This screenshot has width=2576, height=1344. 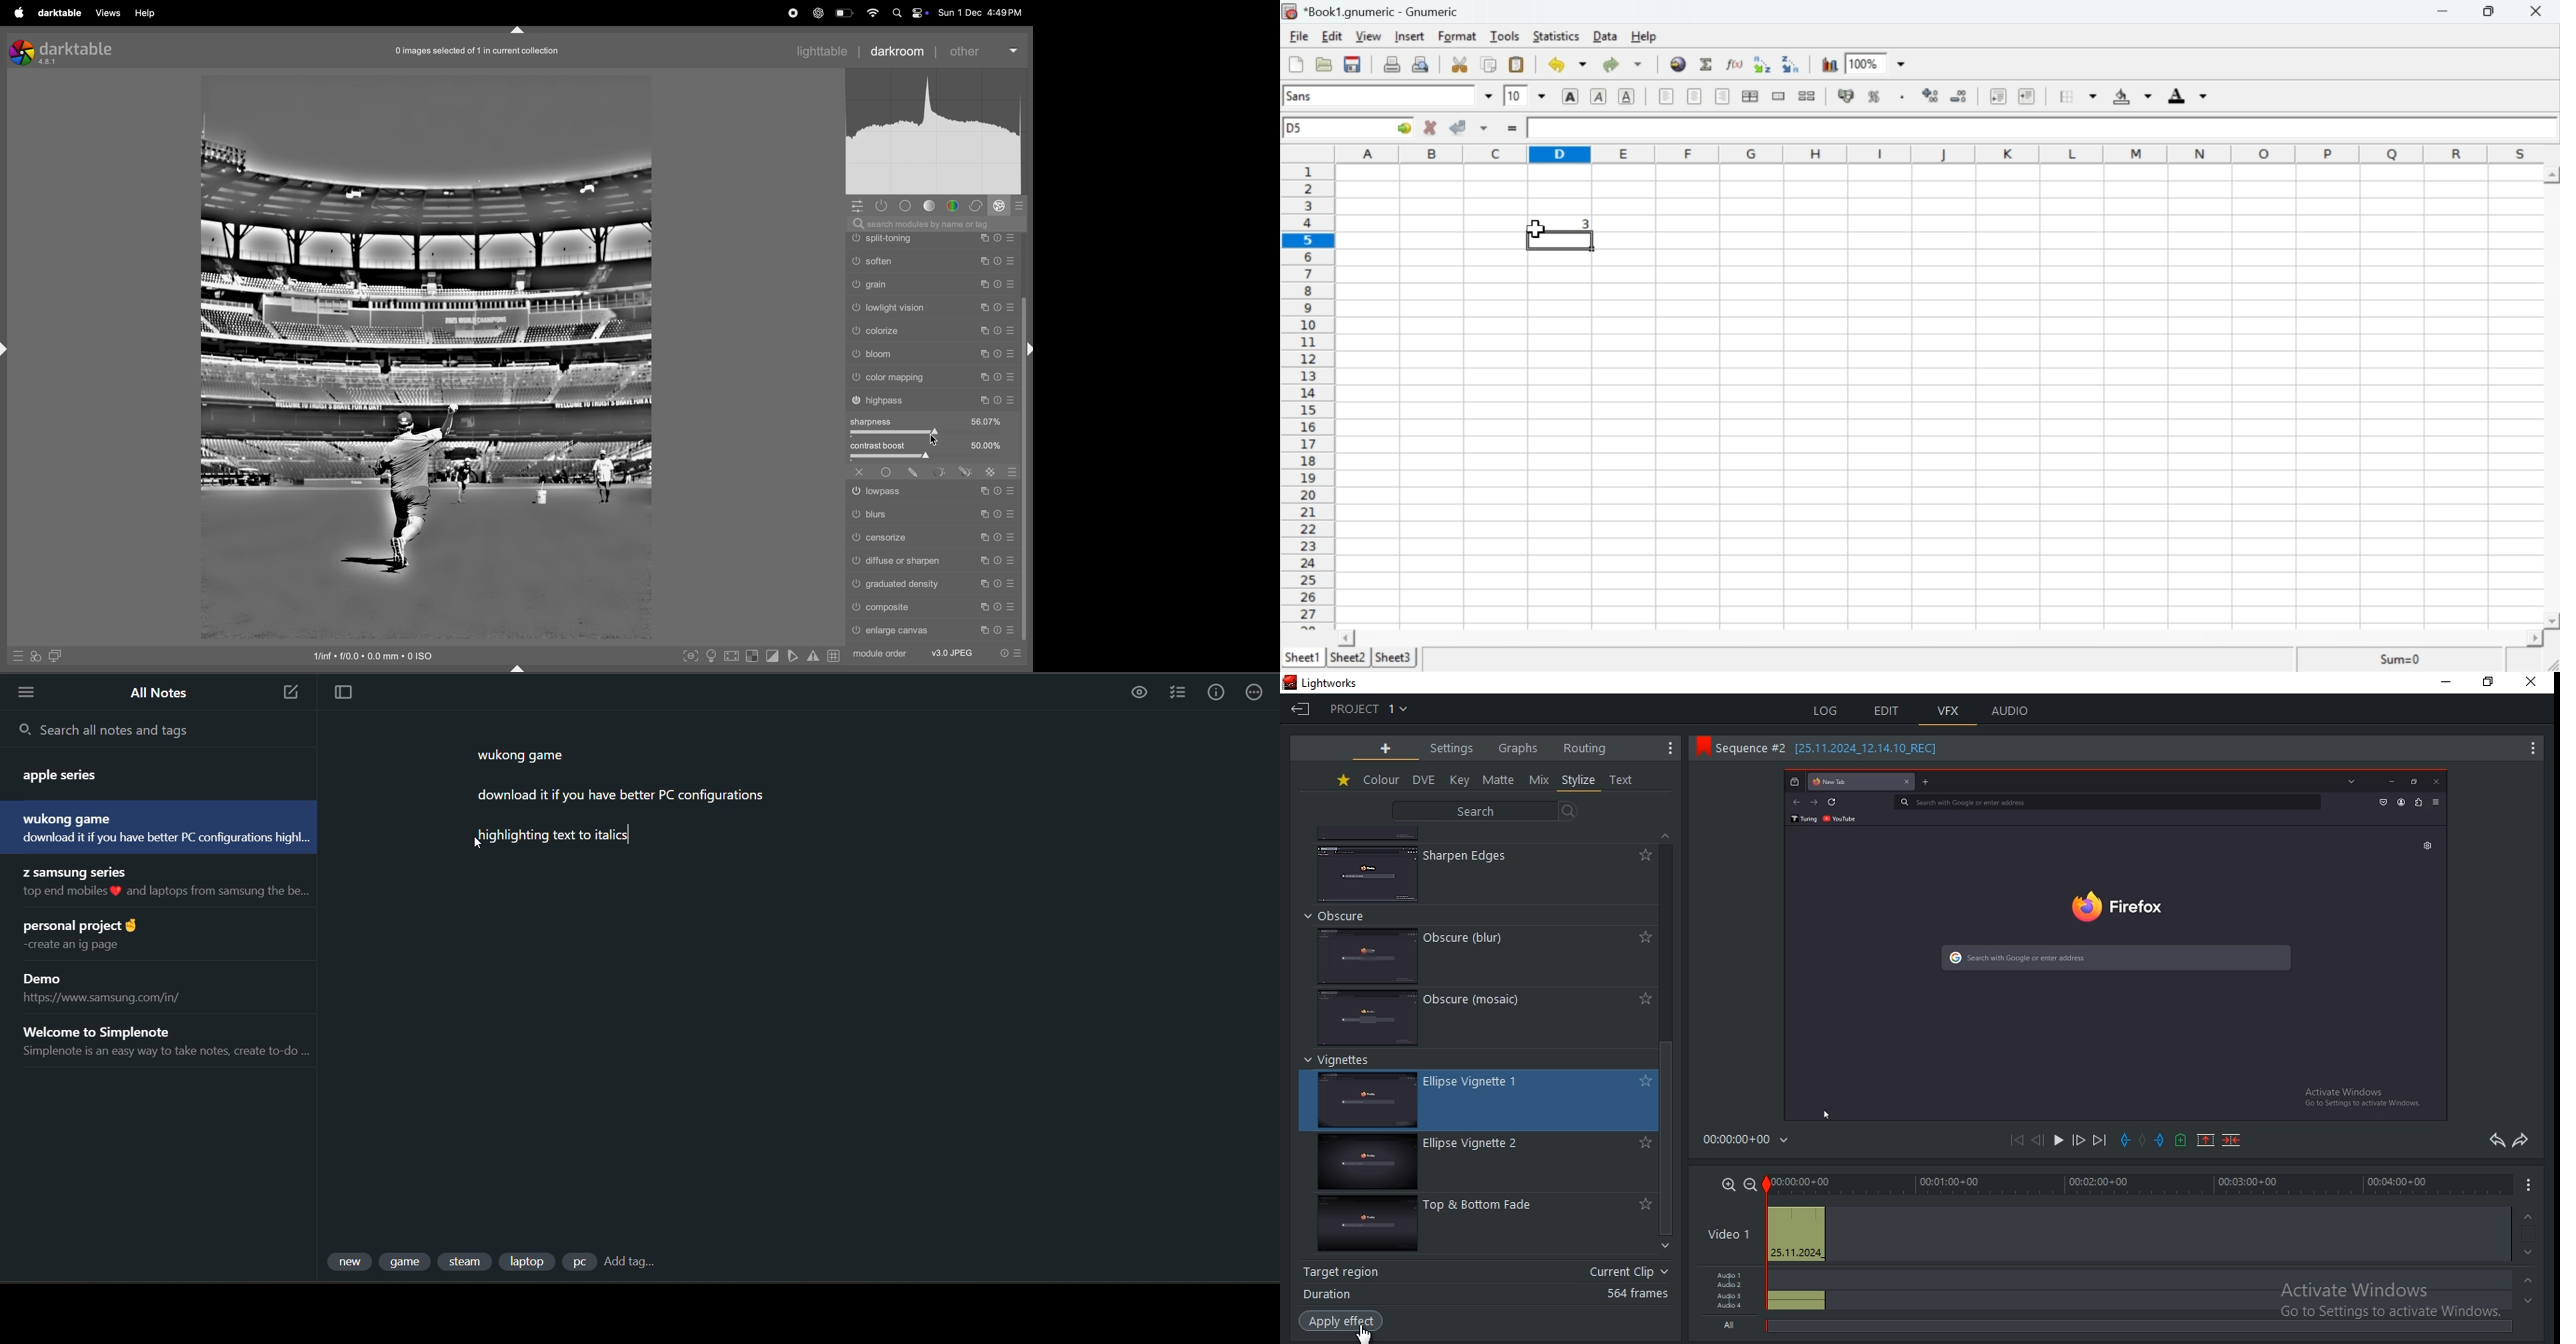 I want to click on Worksheet, so click(x=1939, y=396).